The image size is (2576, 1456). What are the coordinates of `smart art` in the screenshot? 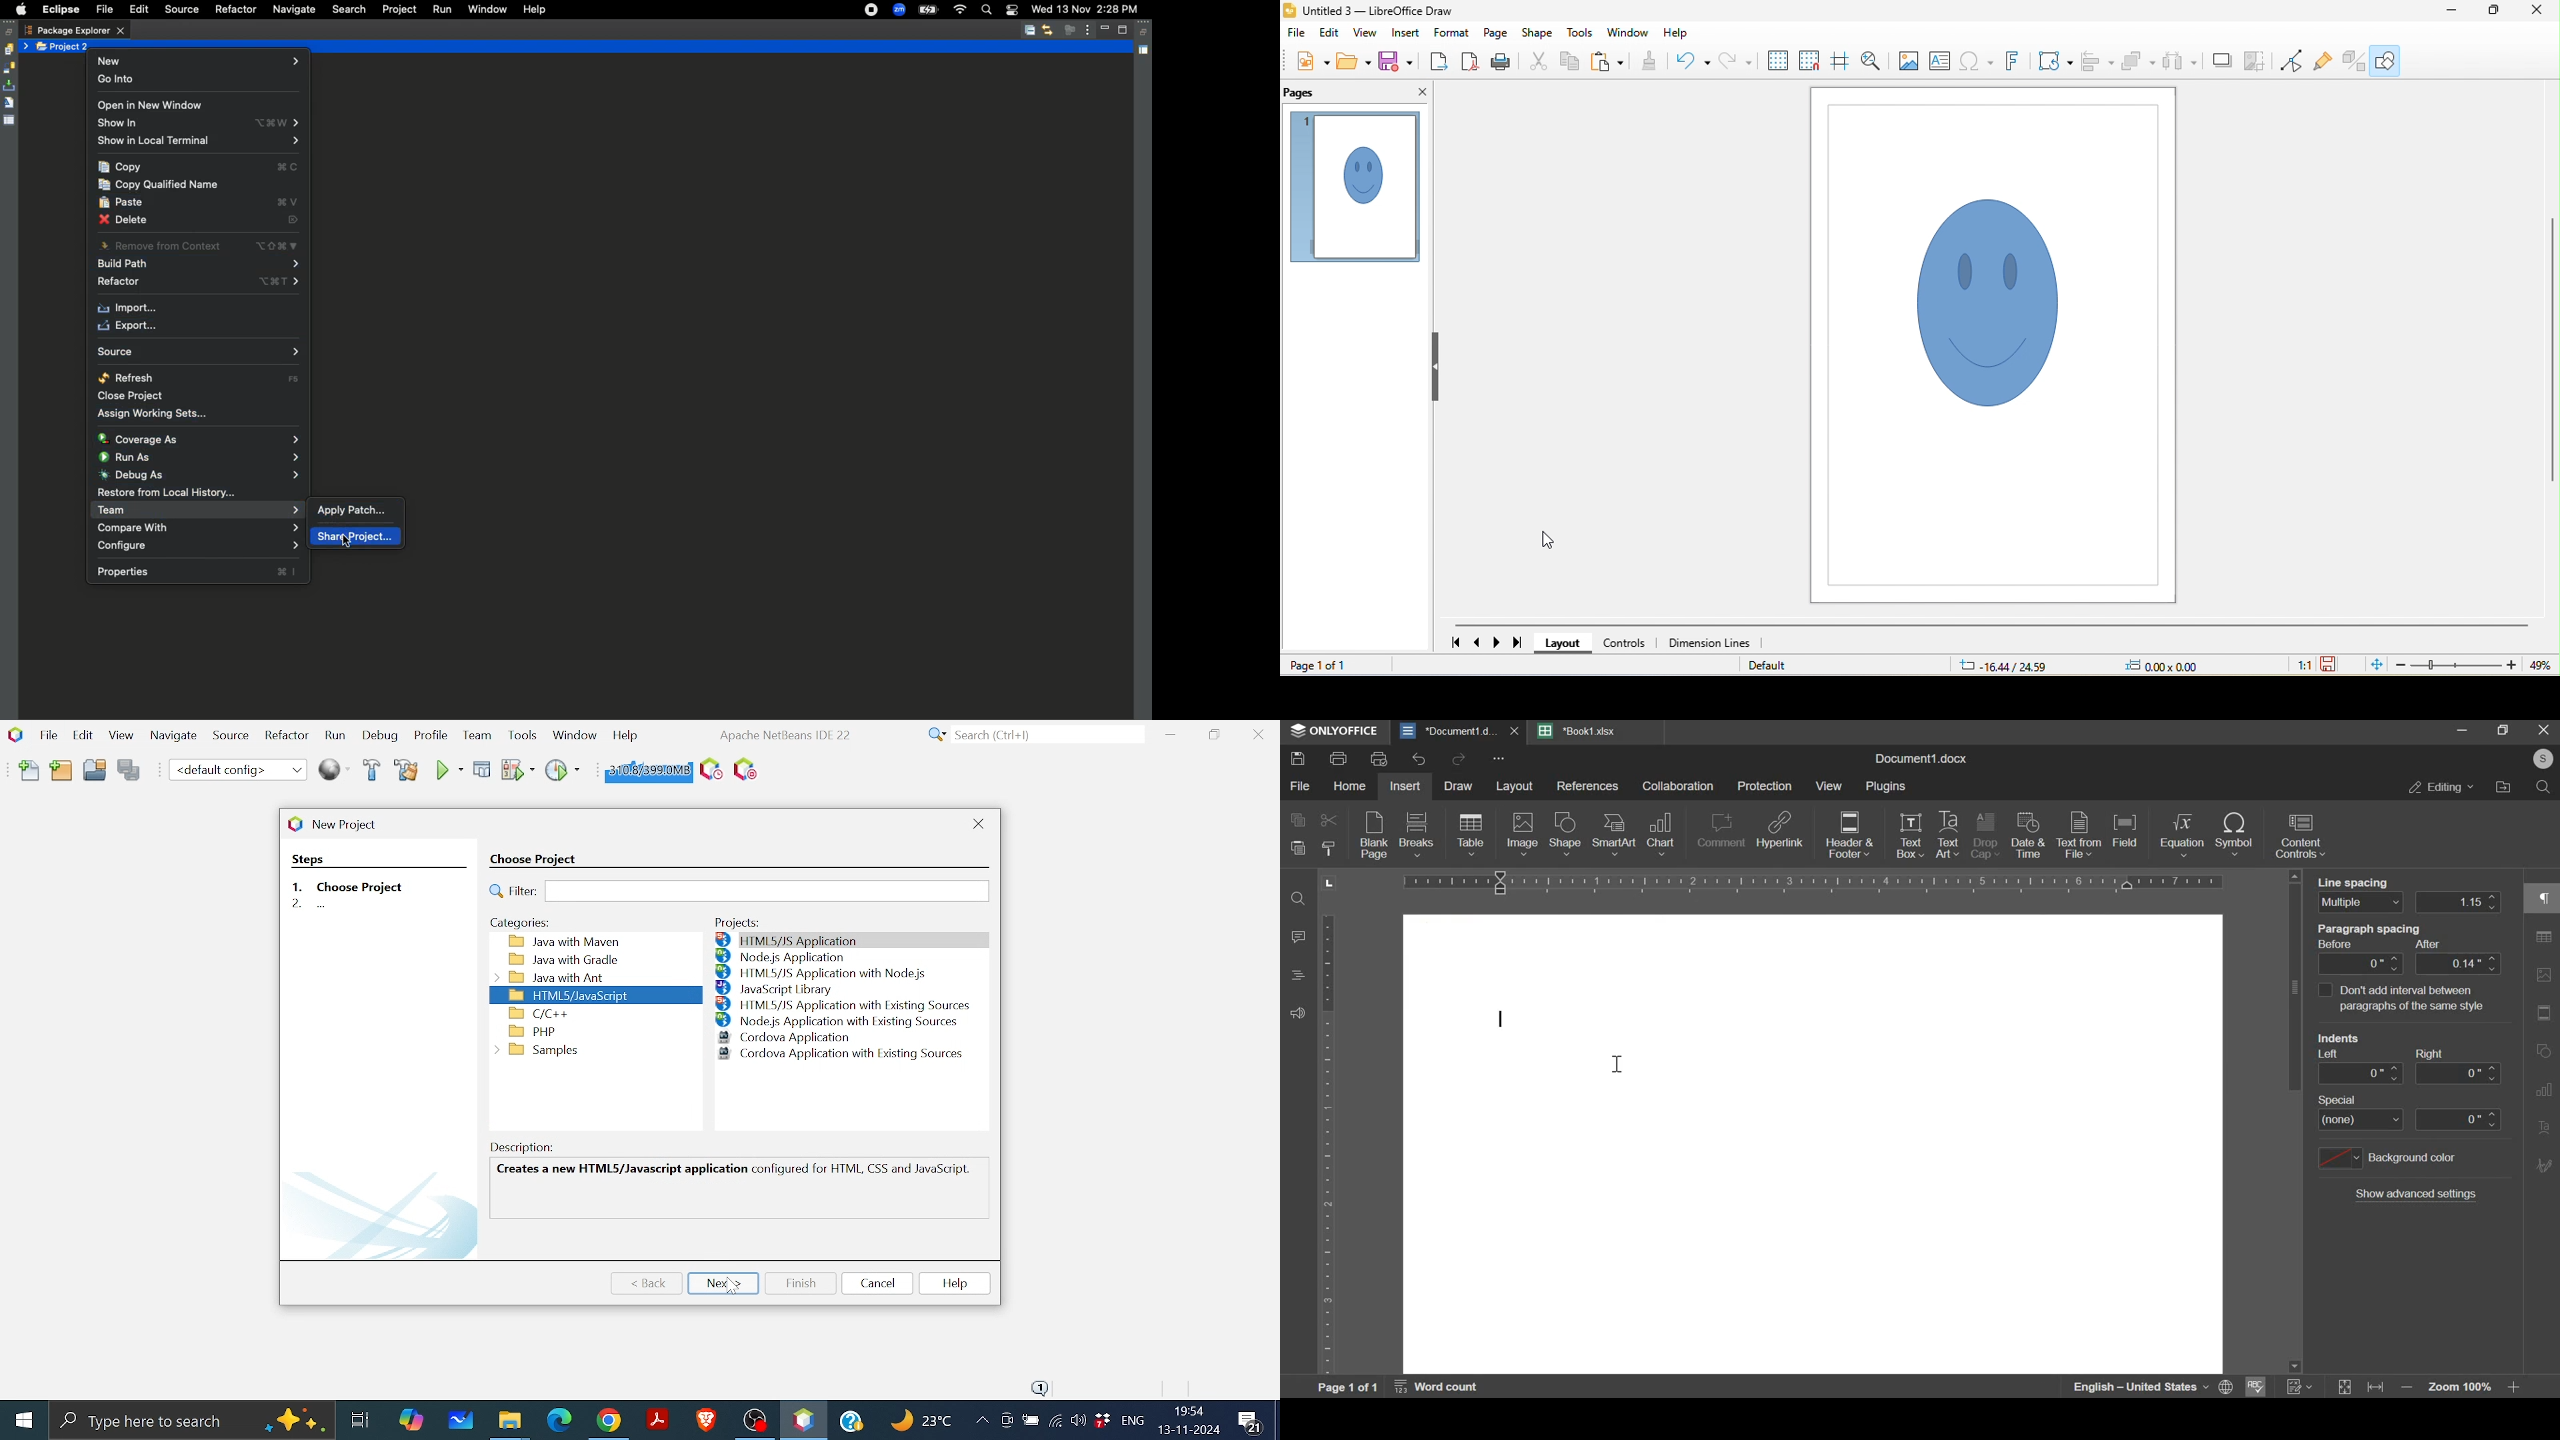 It's located at (1613, 837).